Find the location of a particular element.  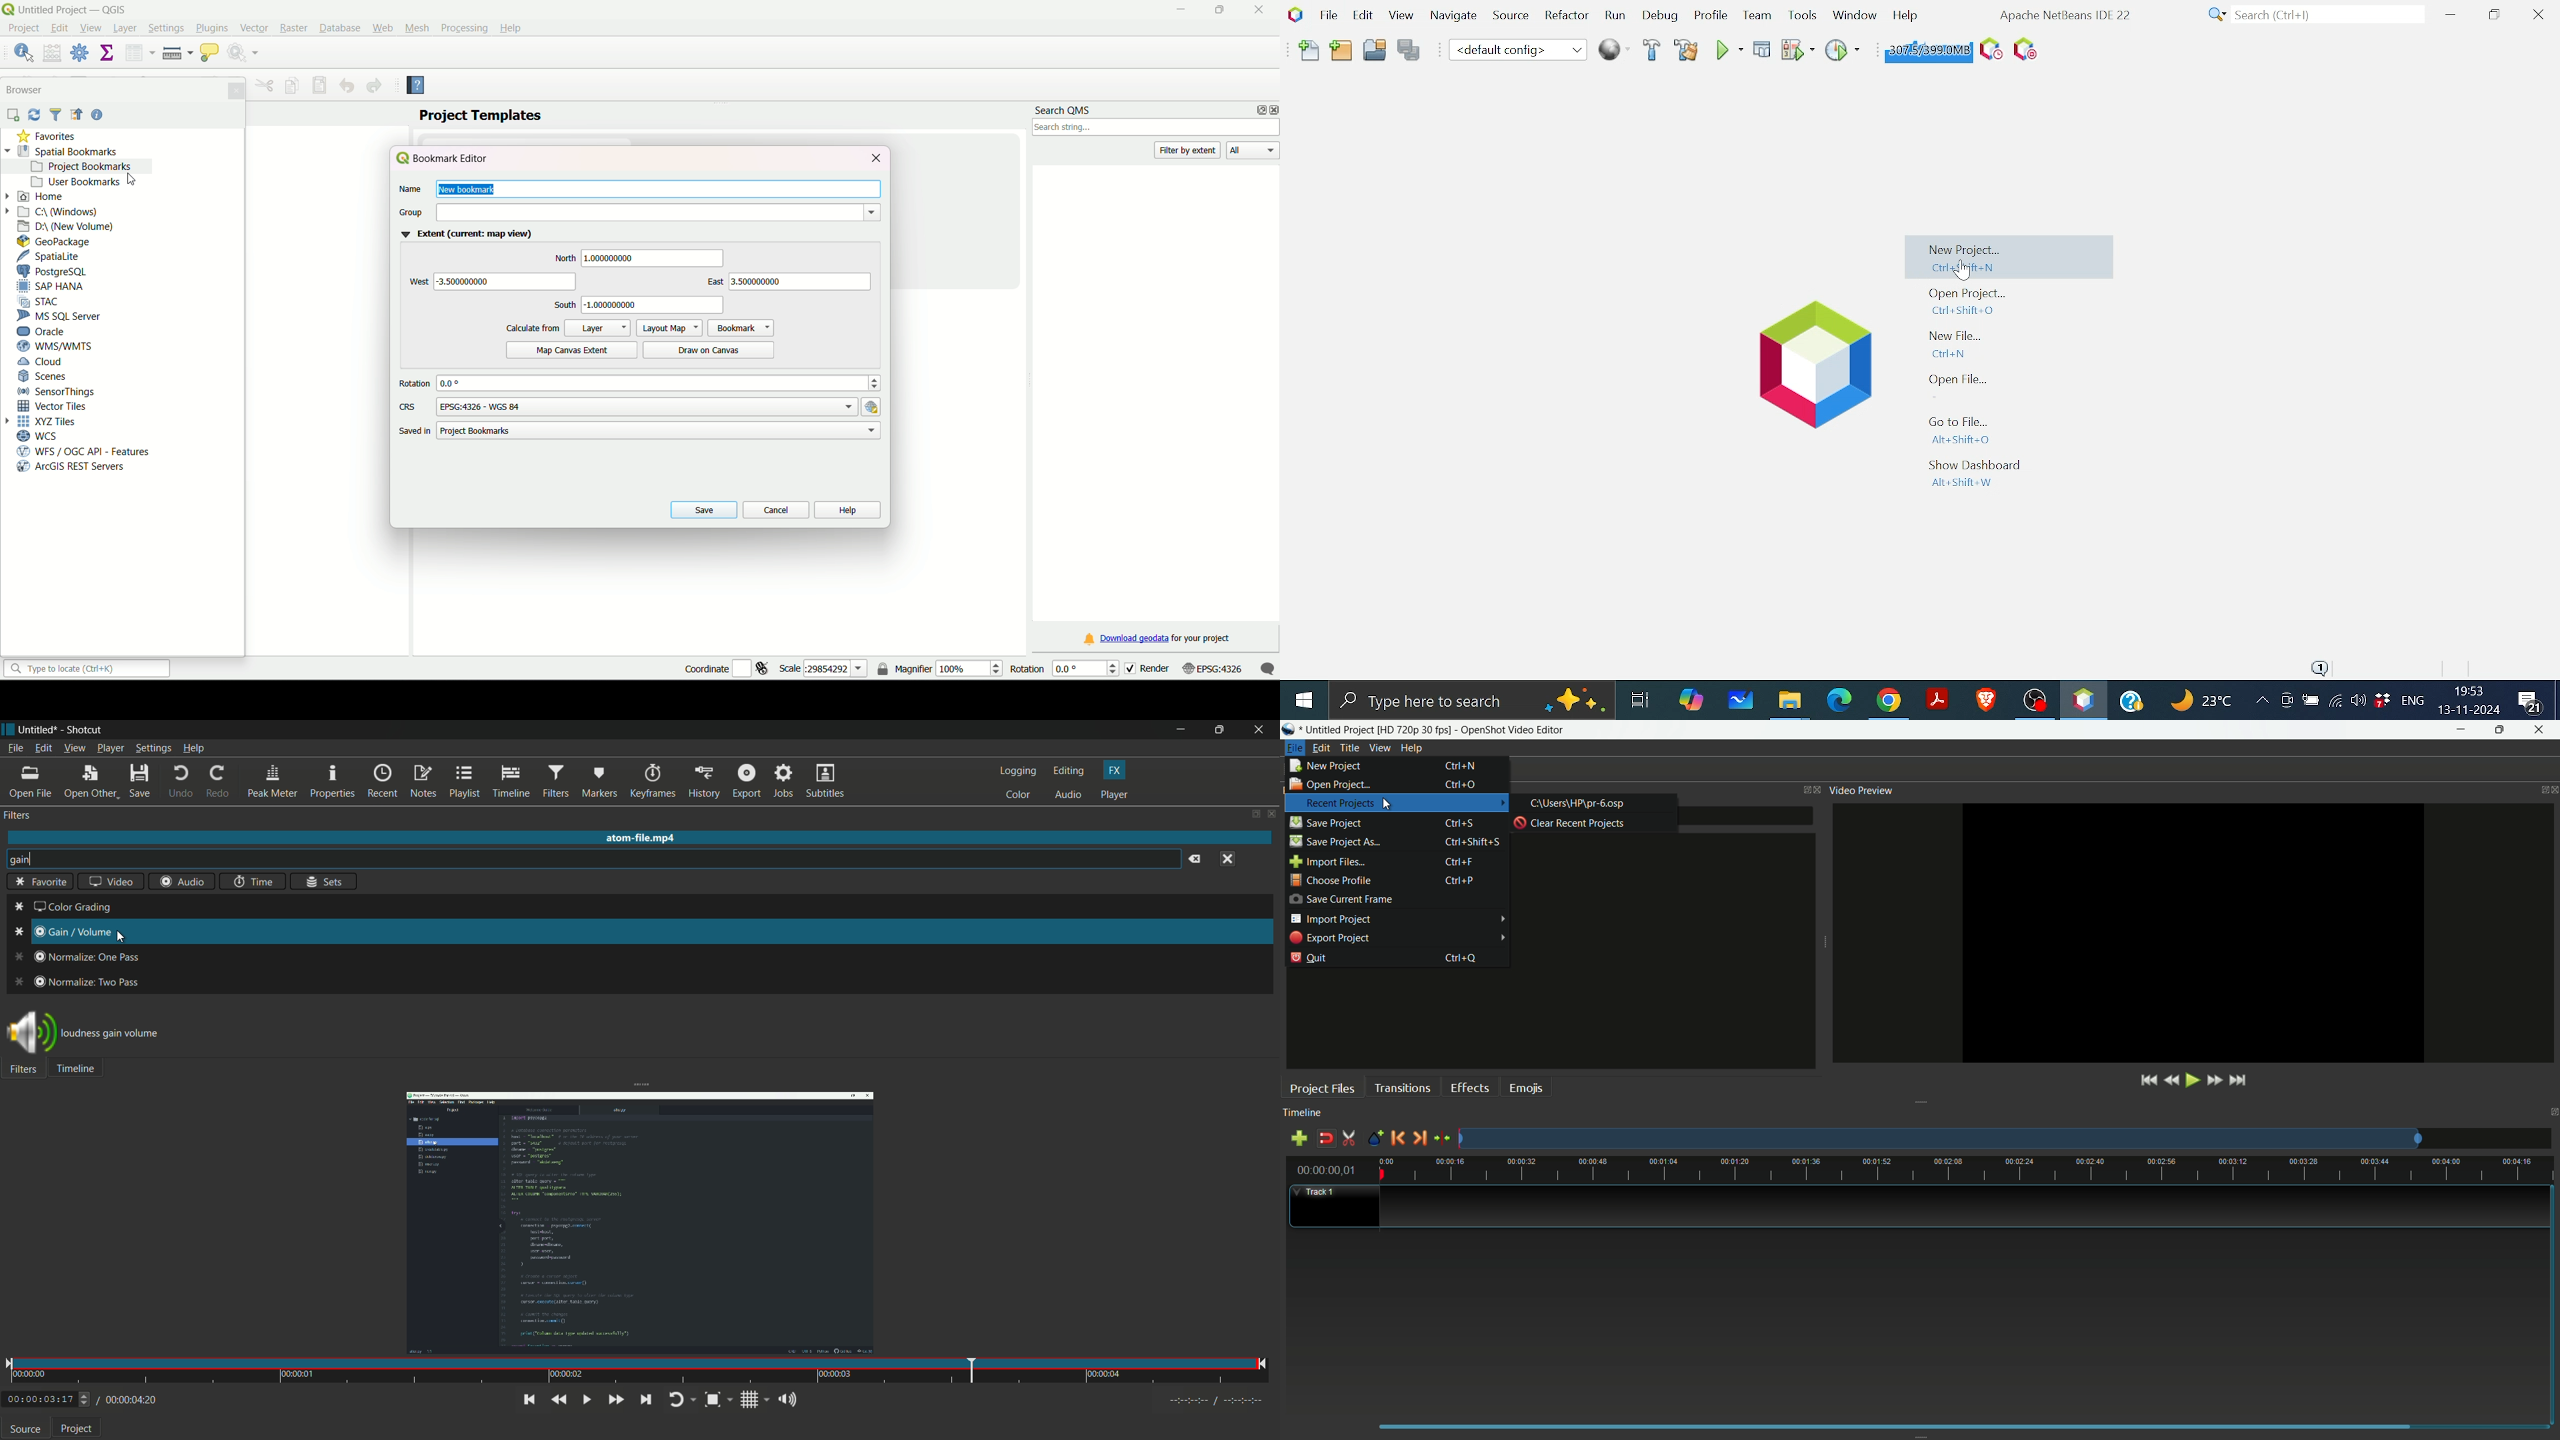

maximize is located at coordinates (2501, 730).